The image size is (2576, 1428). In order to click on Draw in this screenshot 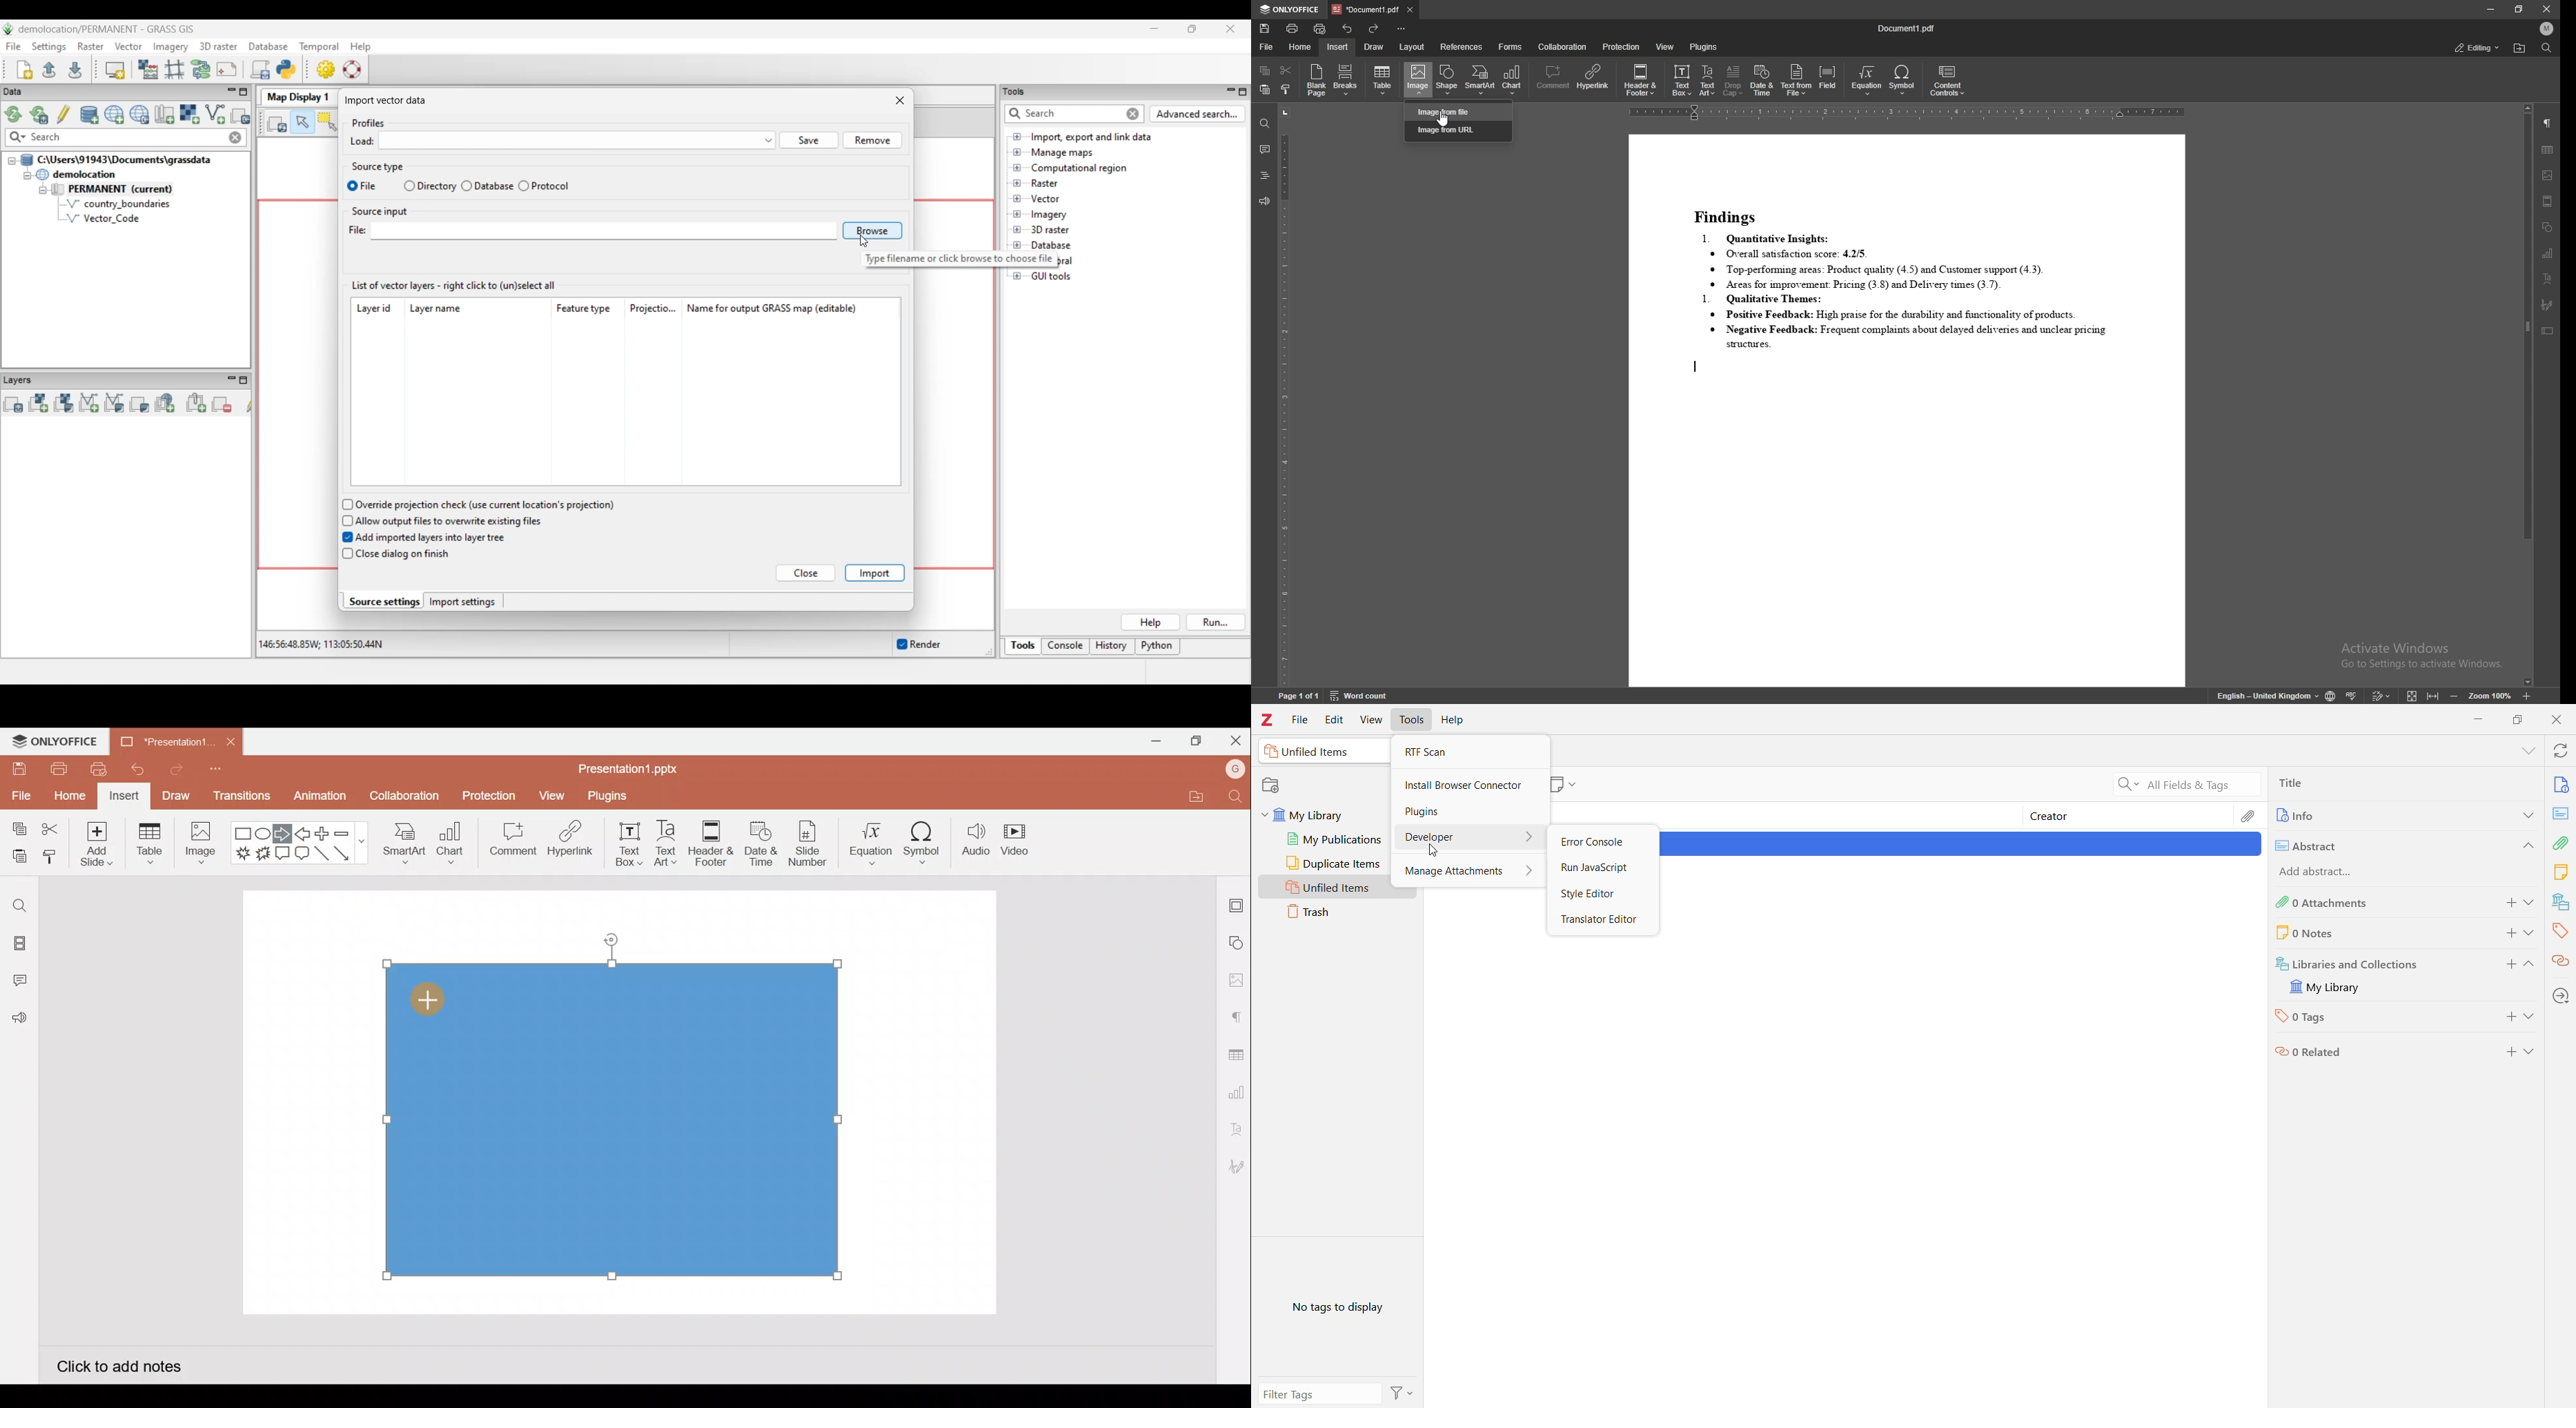, I will do `click(175, 795)`.